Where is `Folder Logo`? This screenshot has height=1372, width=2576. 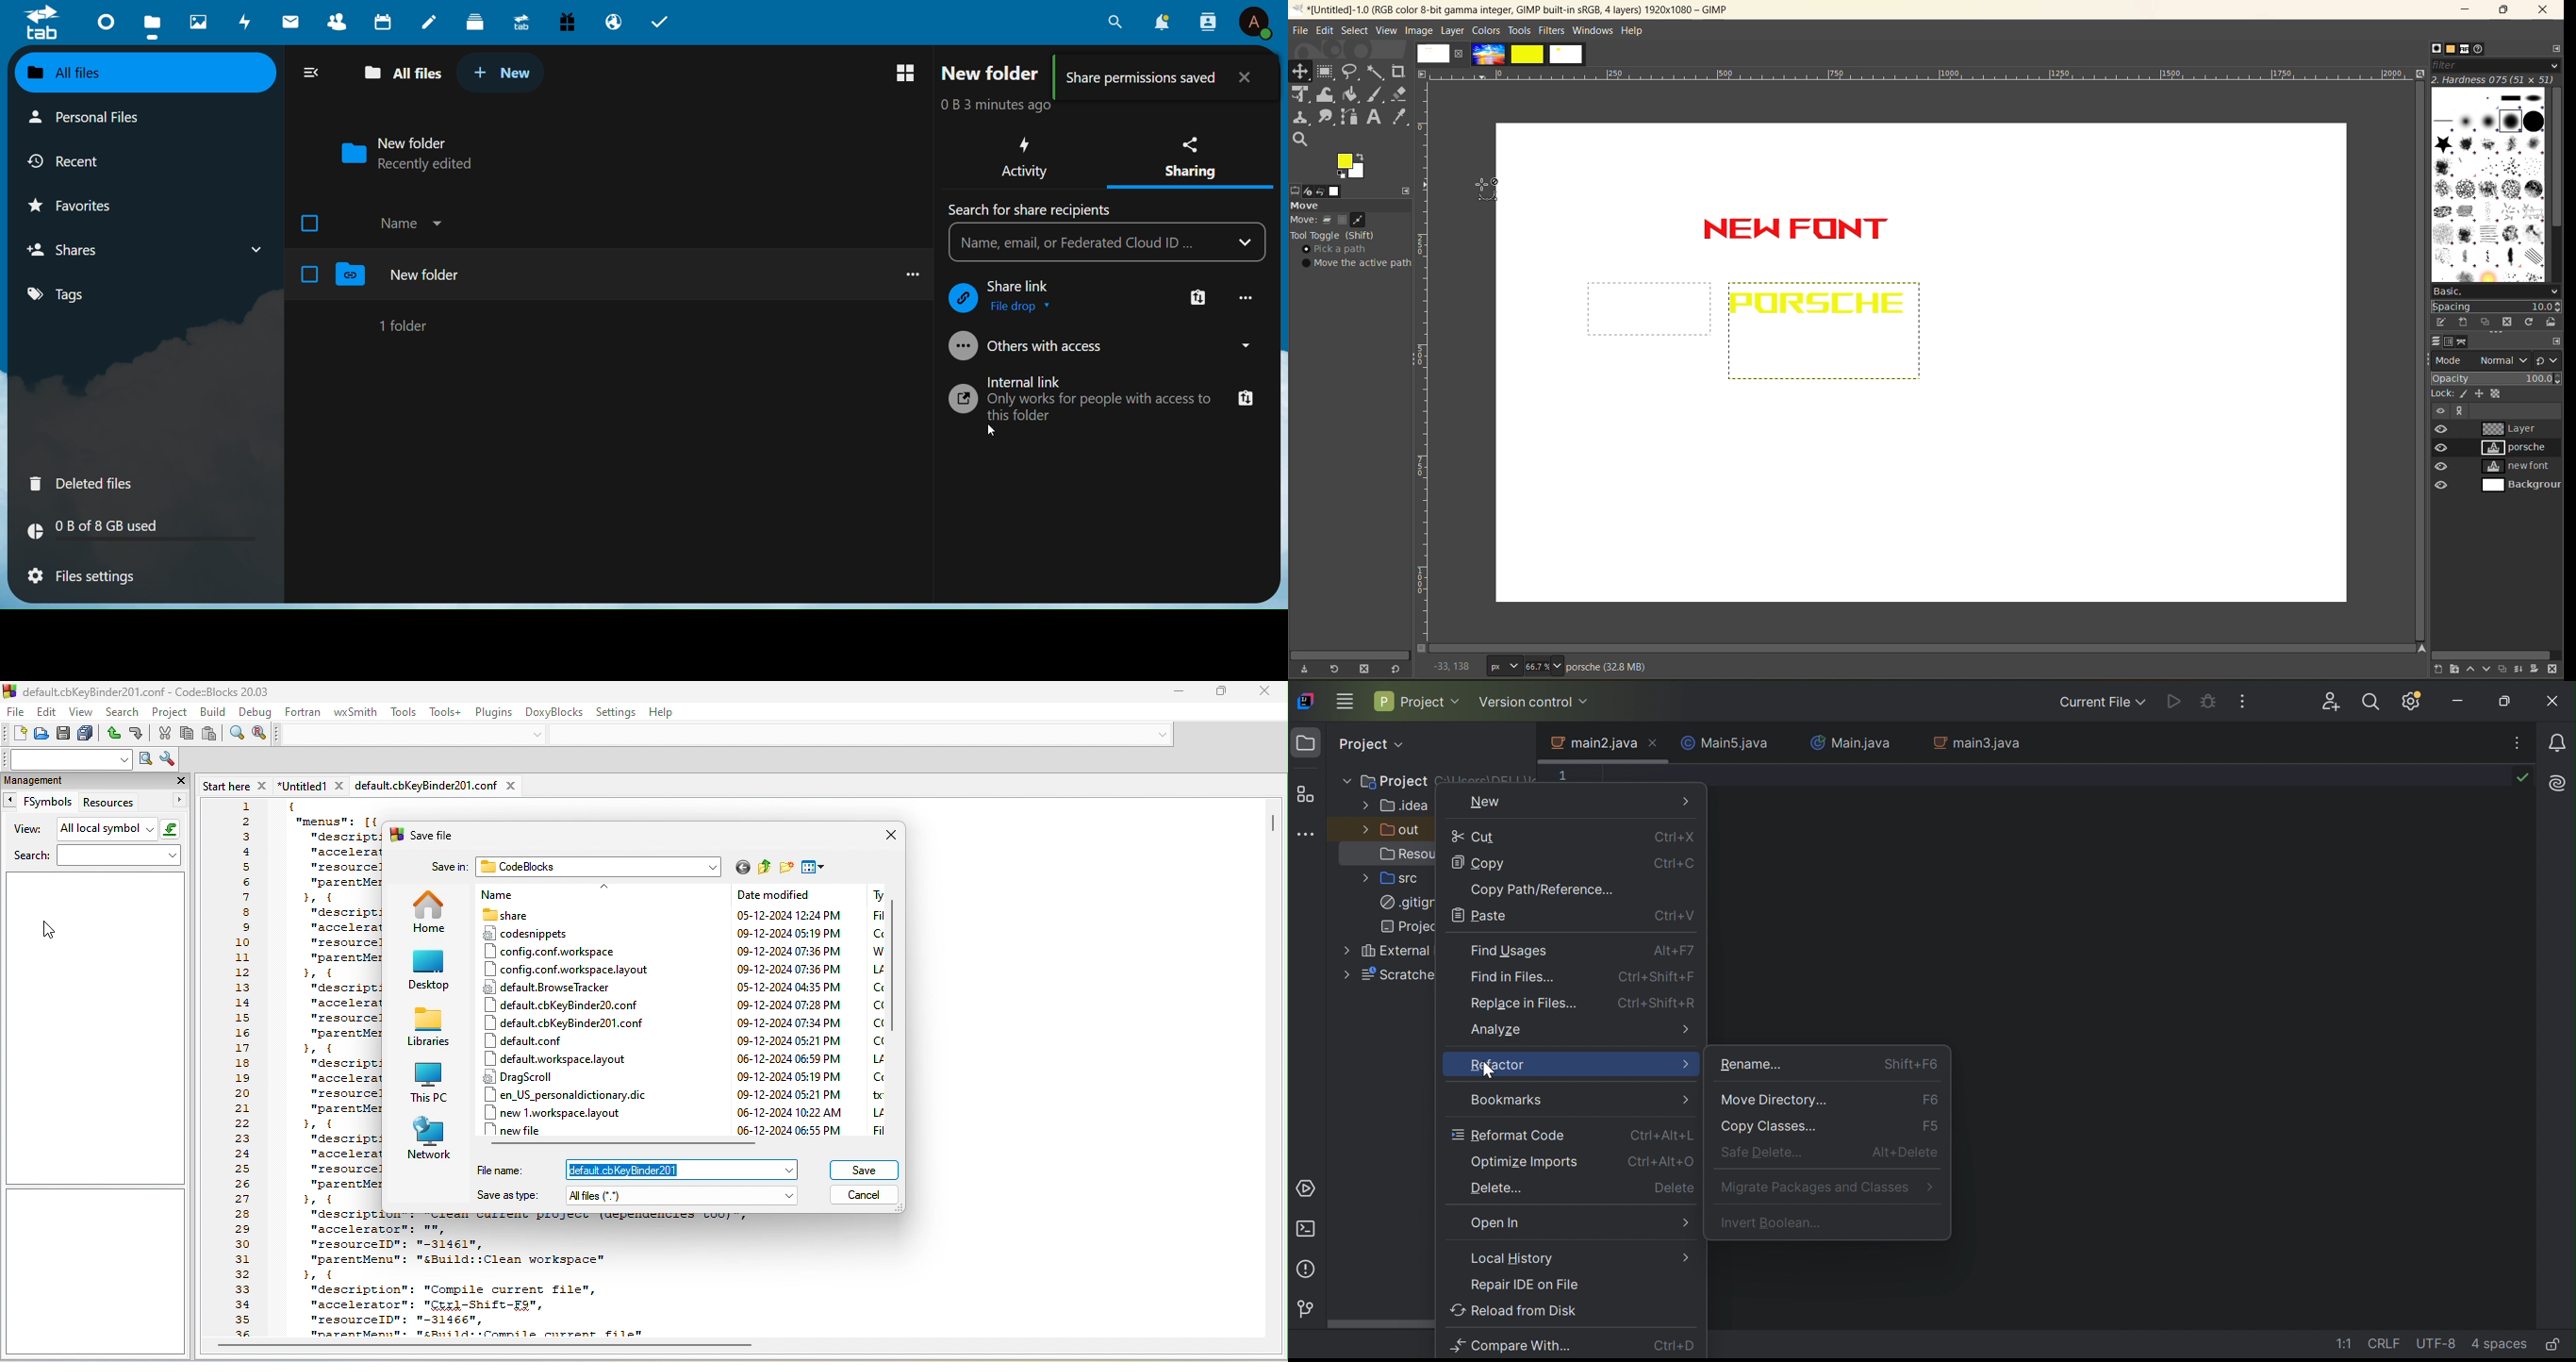 Folder Logo is located at coordinates (352, 275).